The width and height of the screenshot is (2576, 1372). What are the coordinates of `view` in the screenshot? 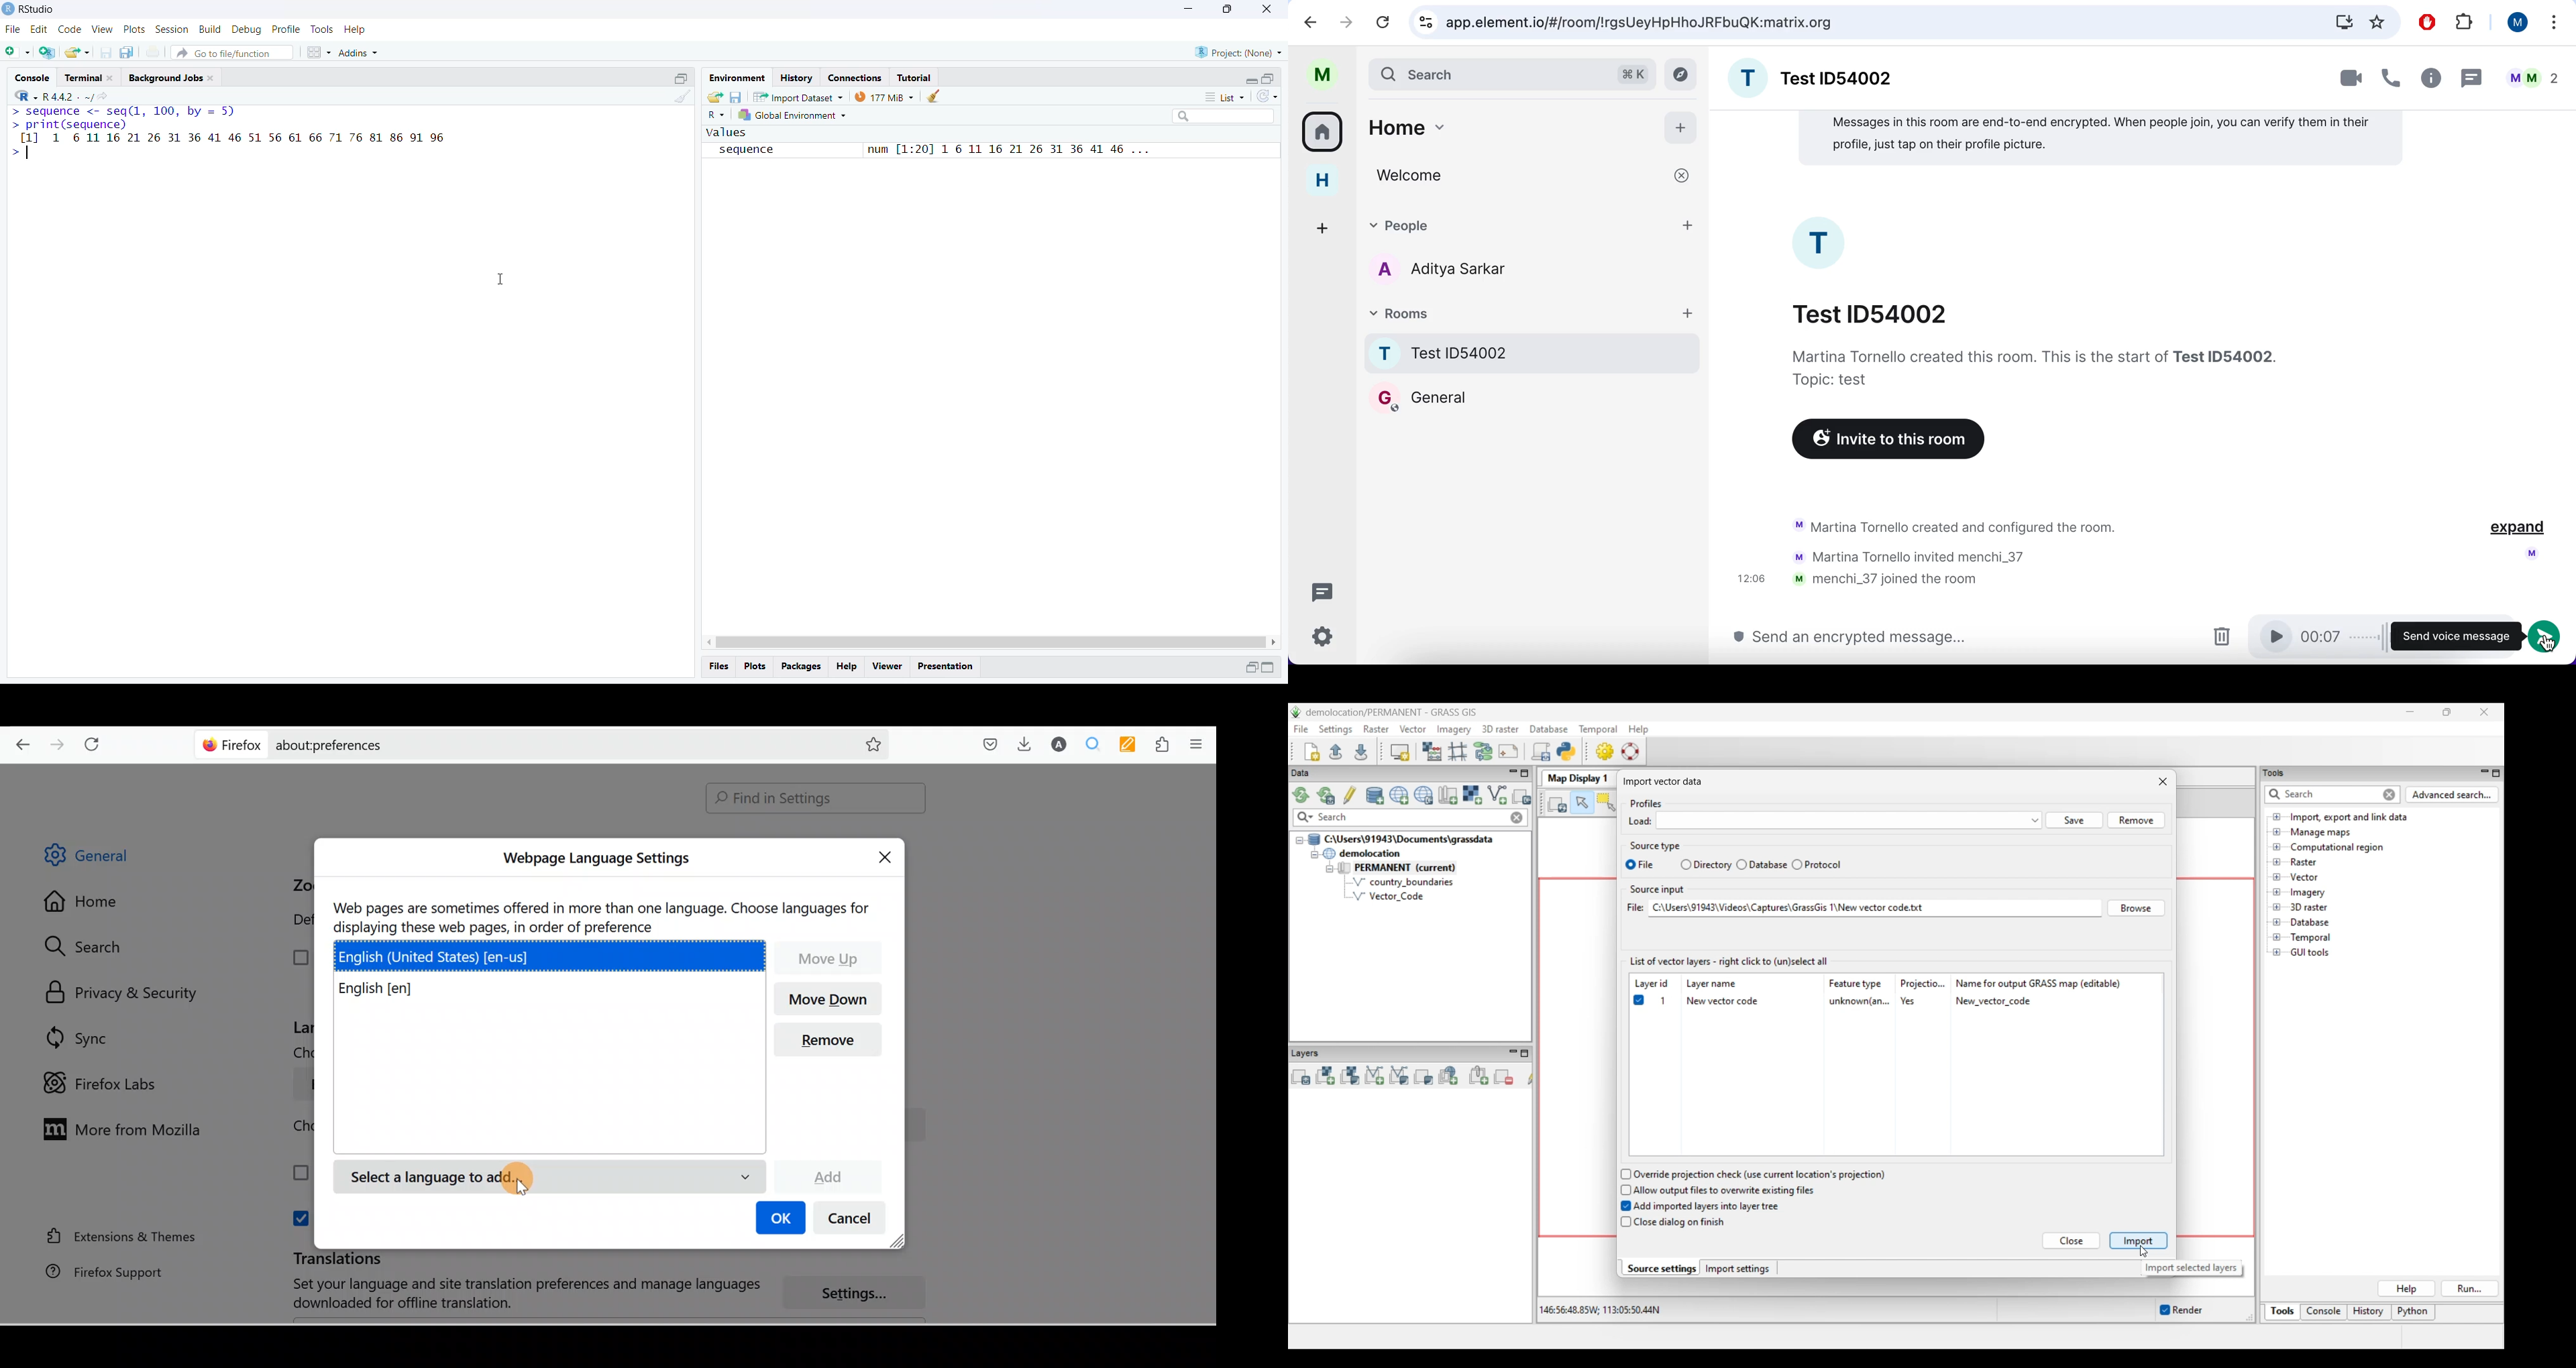 It's located at (102, 29).